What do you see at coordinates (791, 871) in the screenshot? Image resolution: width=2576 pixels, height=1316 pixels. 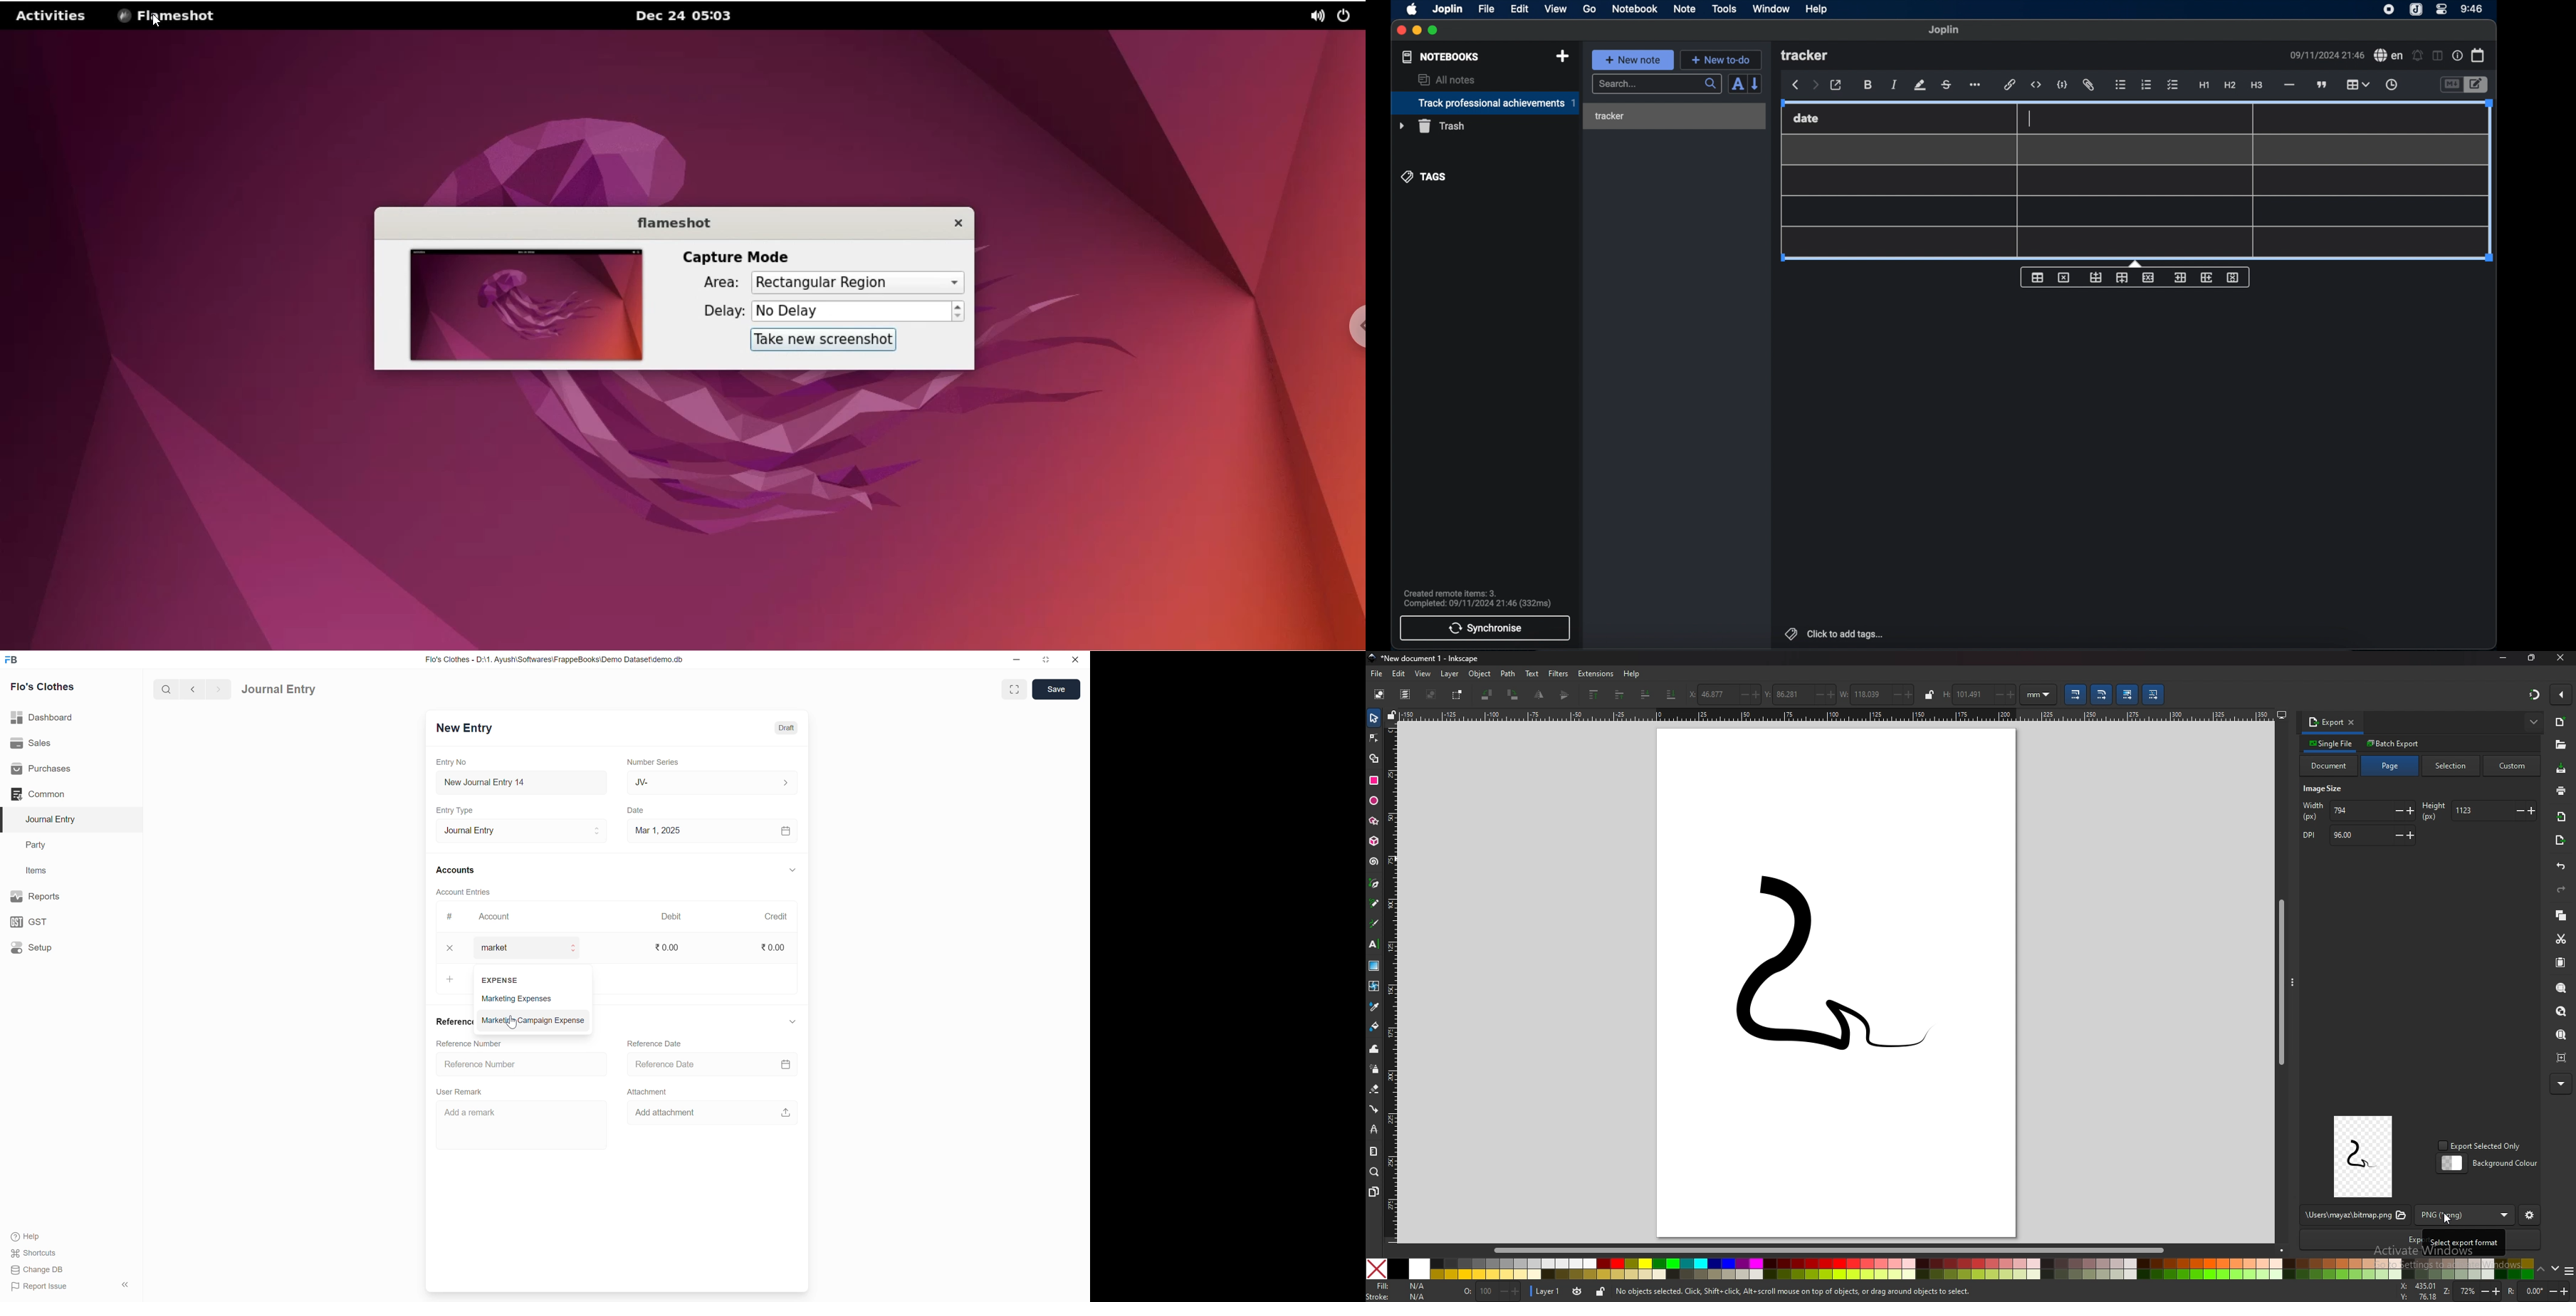 I see `down` at bounding box center [791, 871].